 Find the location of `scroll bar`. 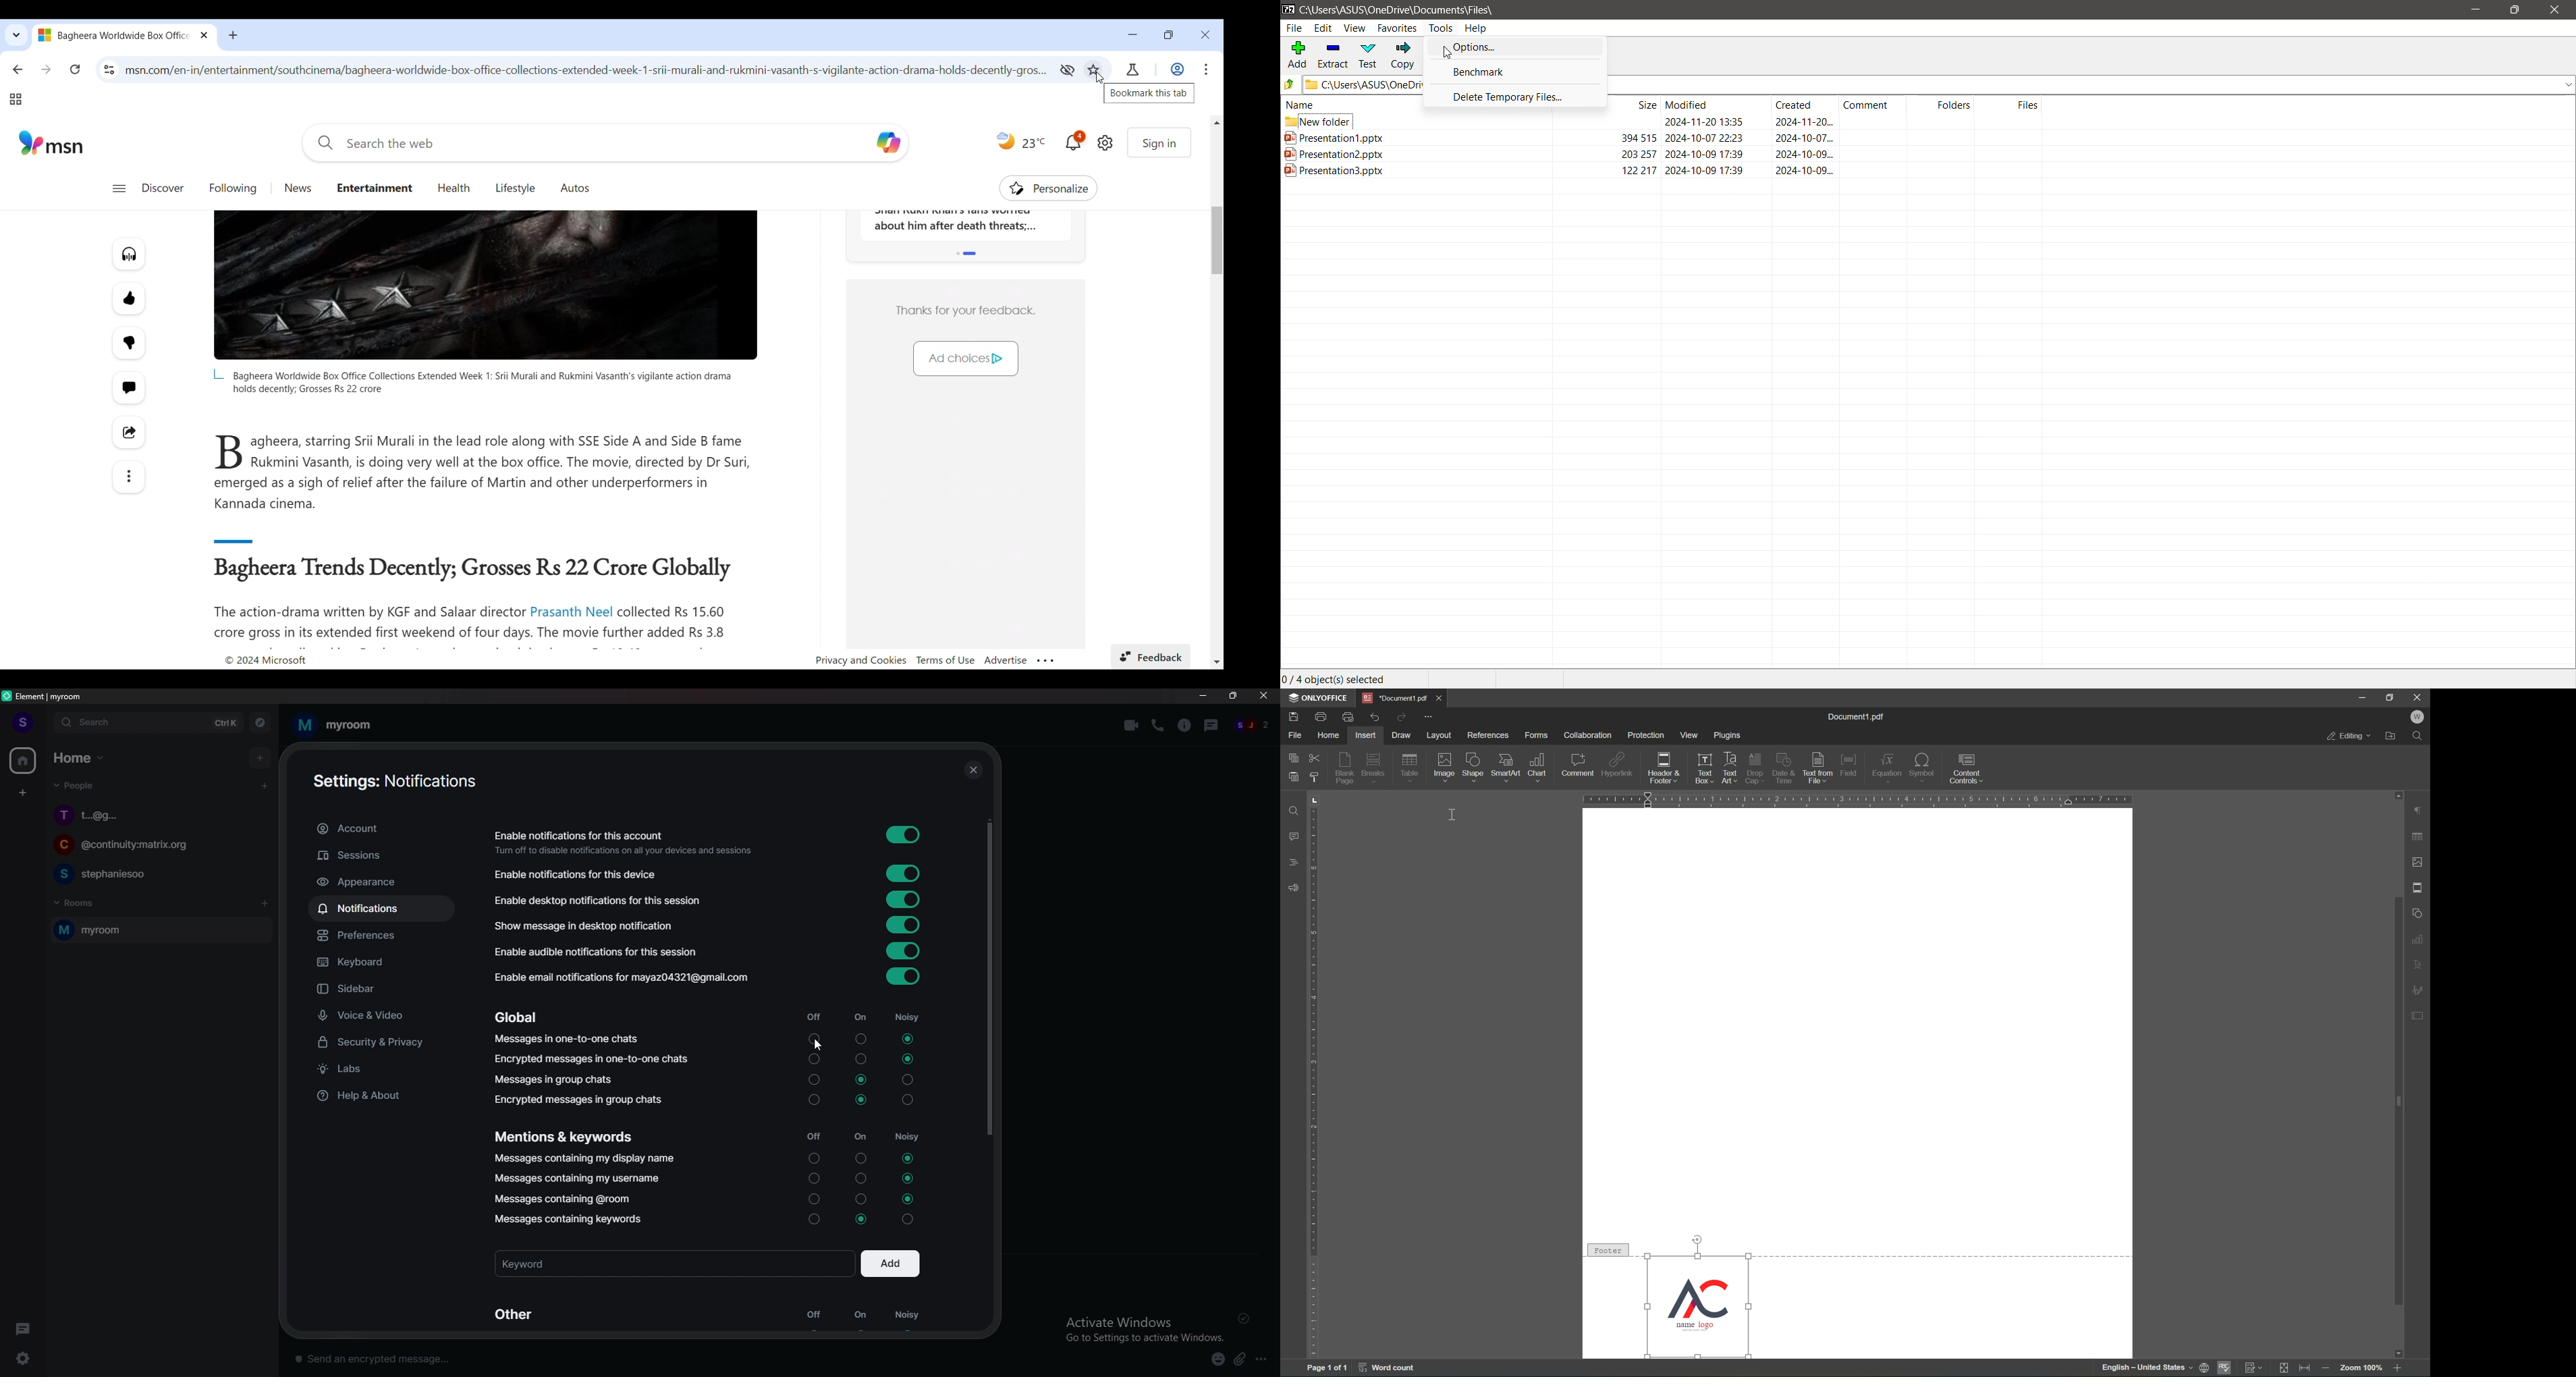

scroll bar is located at coordinates (989, 974).